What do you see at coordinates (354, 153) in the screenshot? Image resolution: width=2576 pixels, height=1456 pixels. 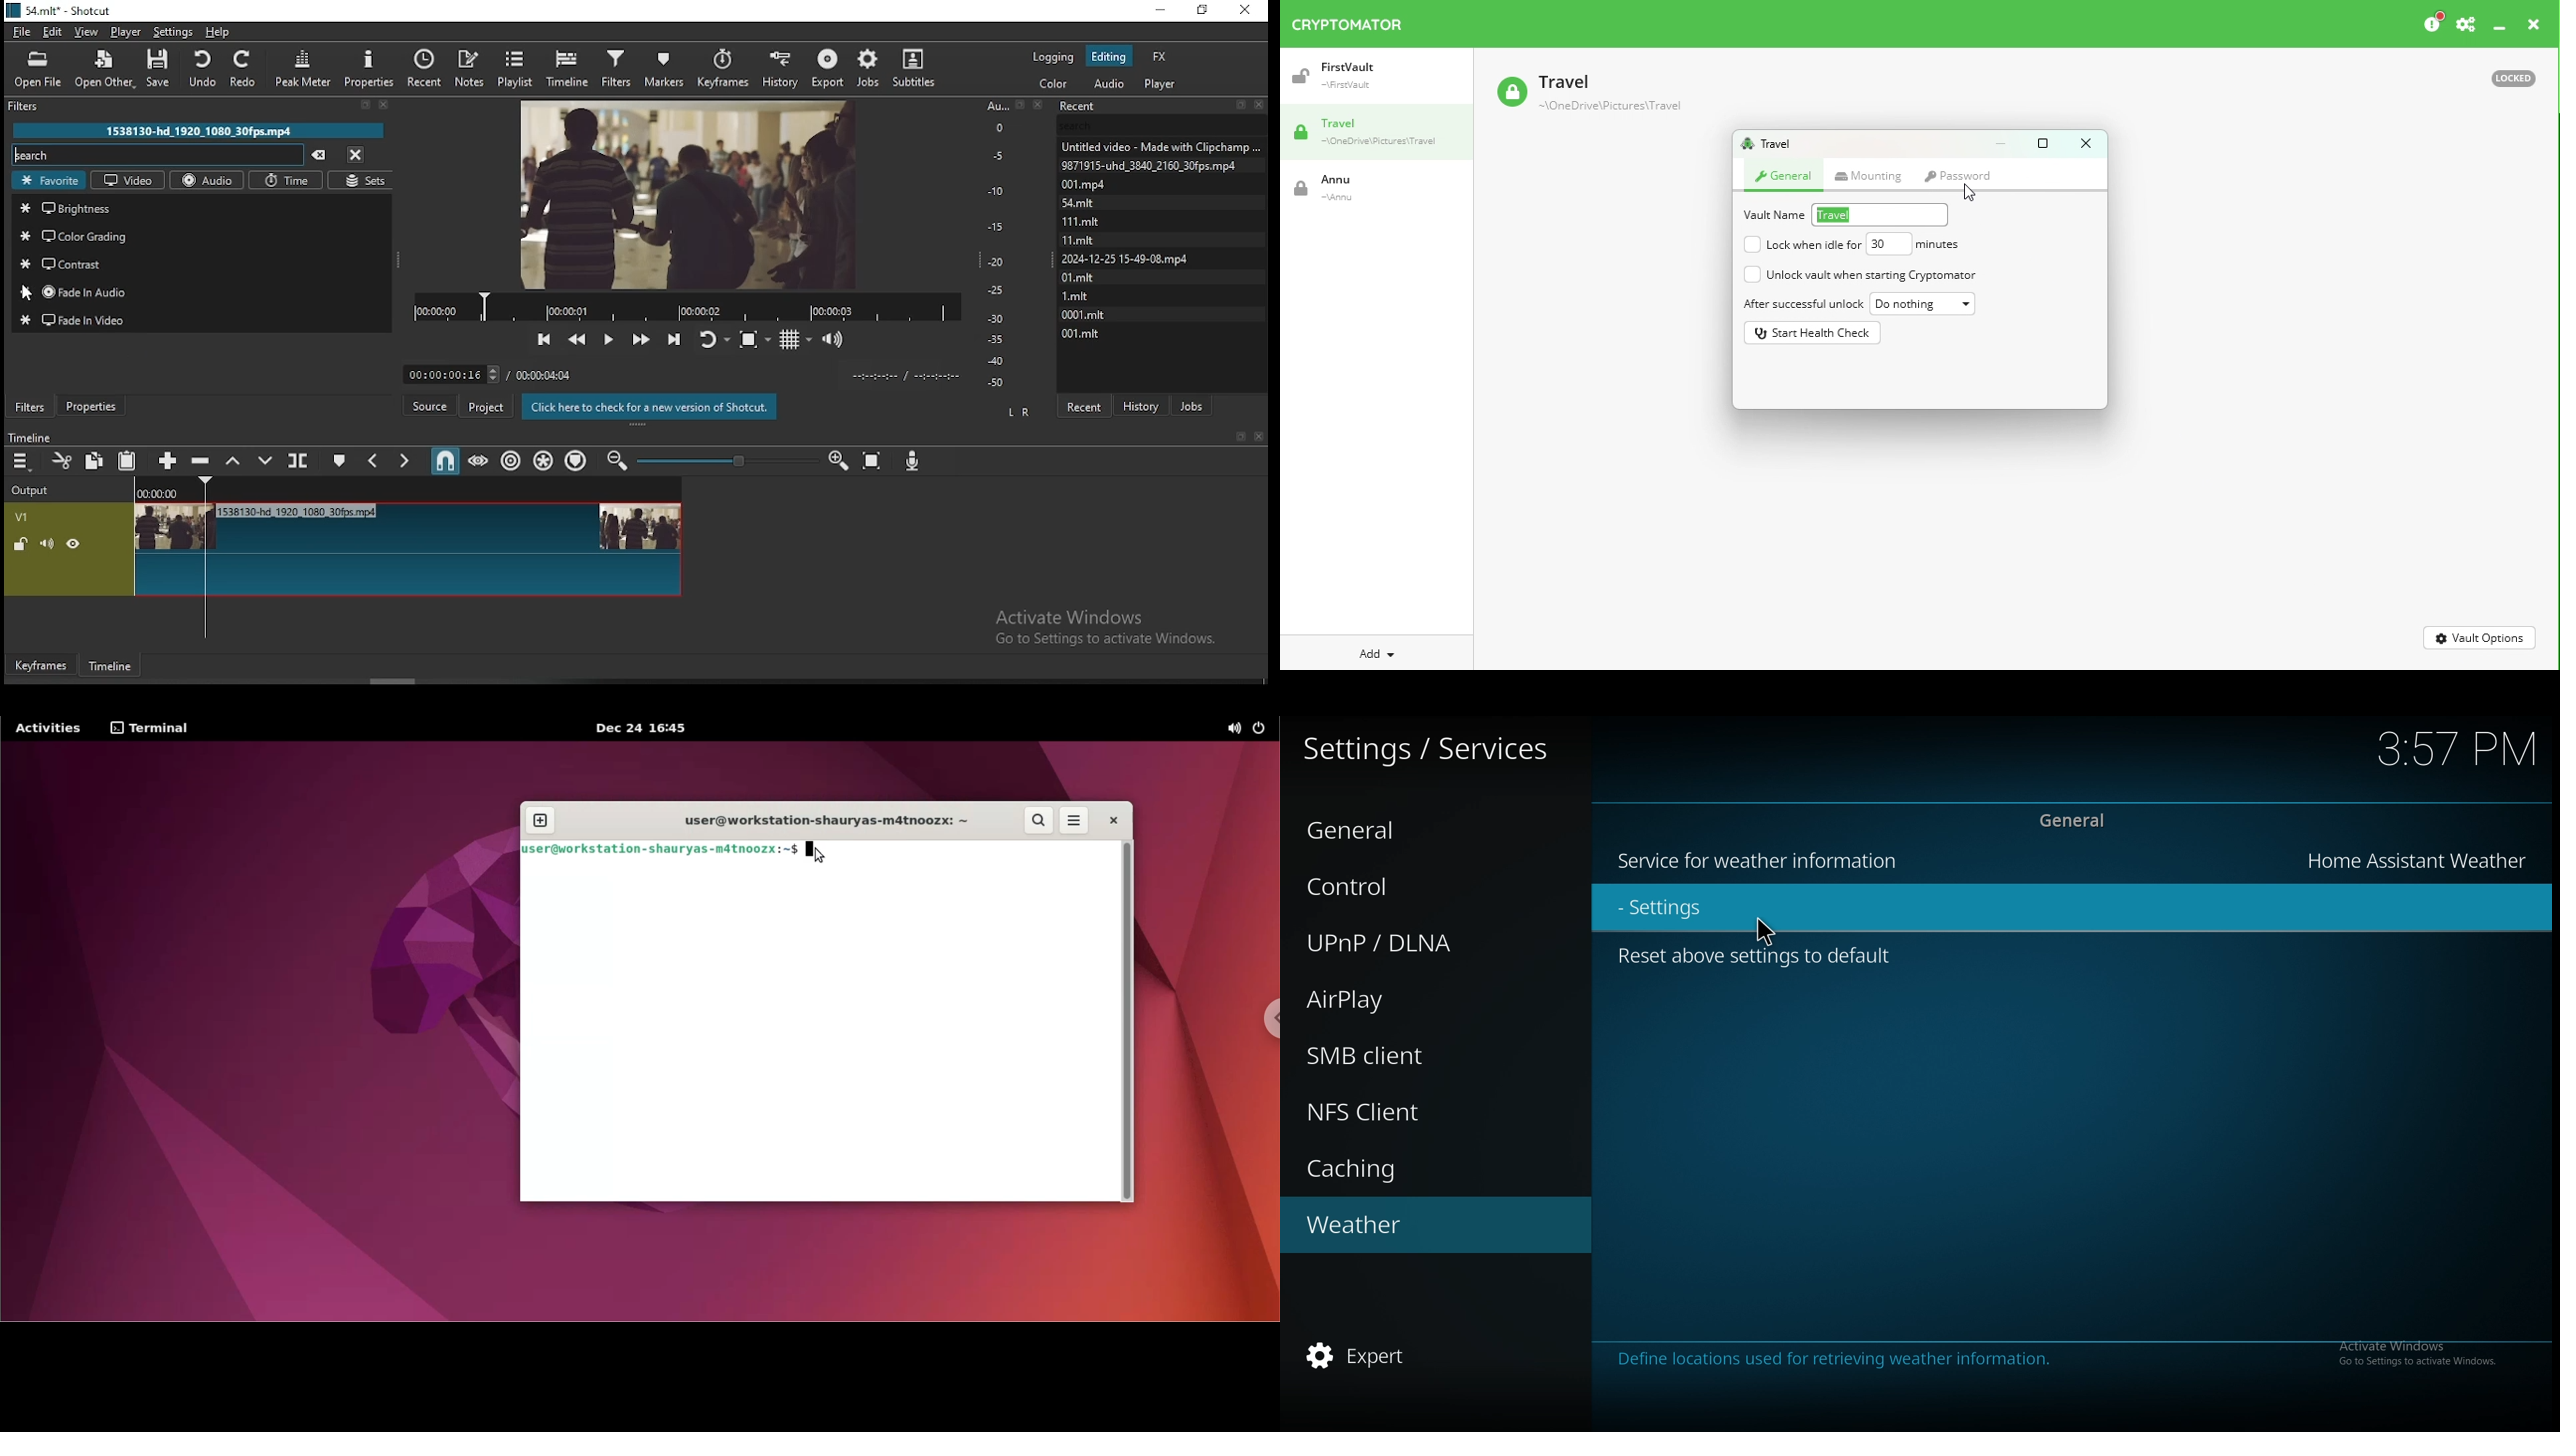 I see `close menu` at bounding box center [354, 153].